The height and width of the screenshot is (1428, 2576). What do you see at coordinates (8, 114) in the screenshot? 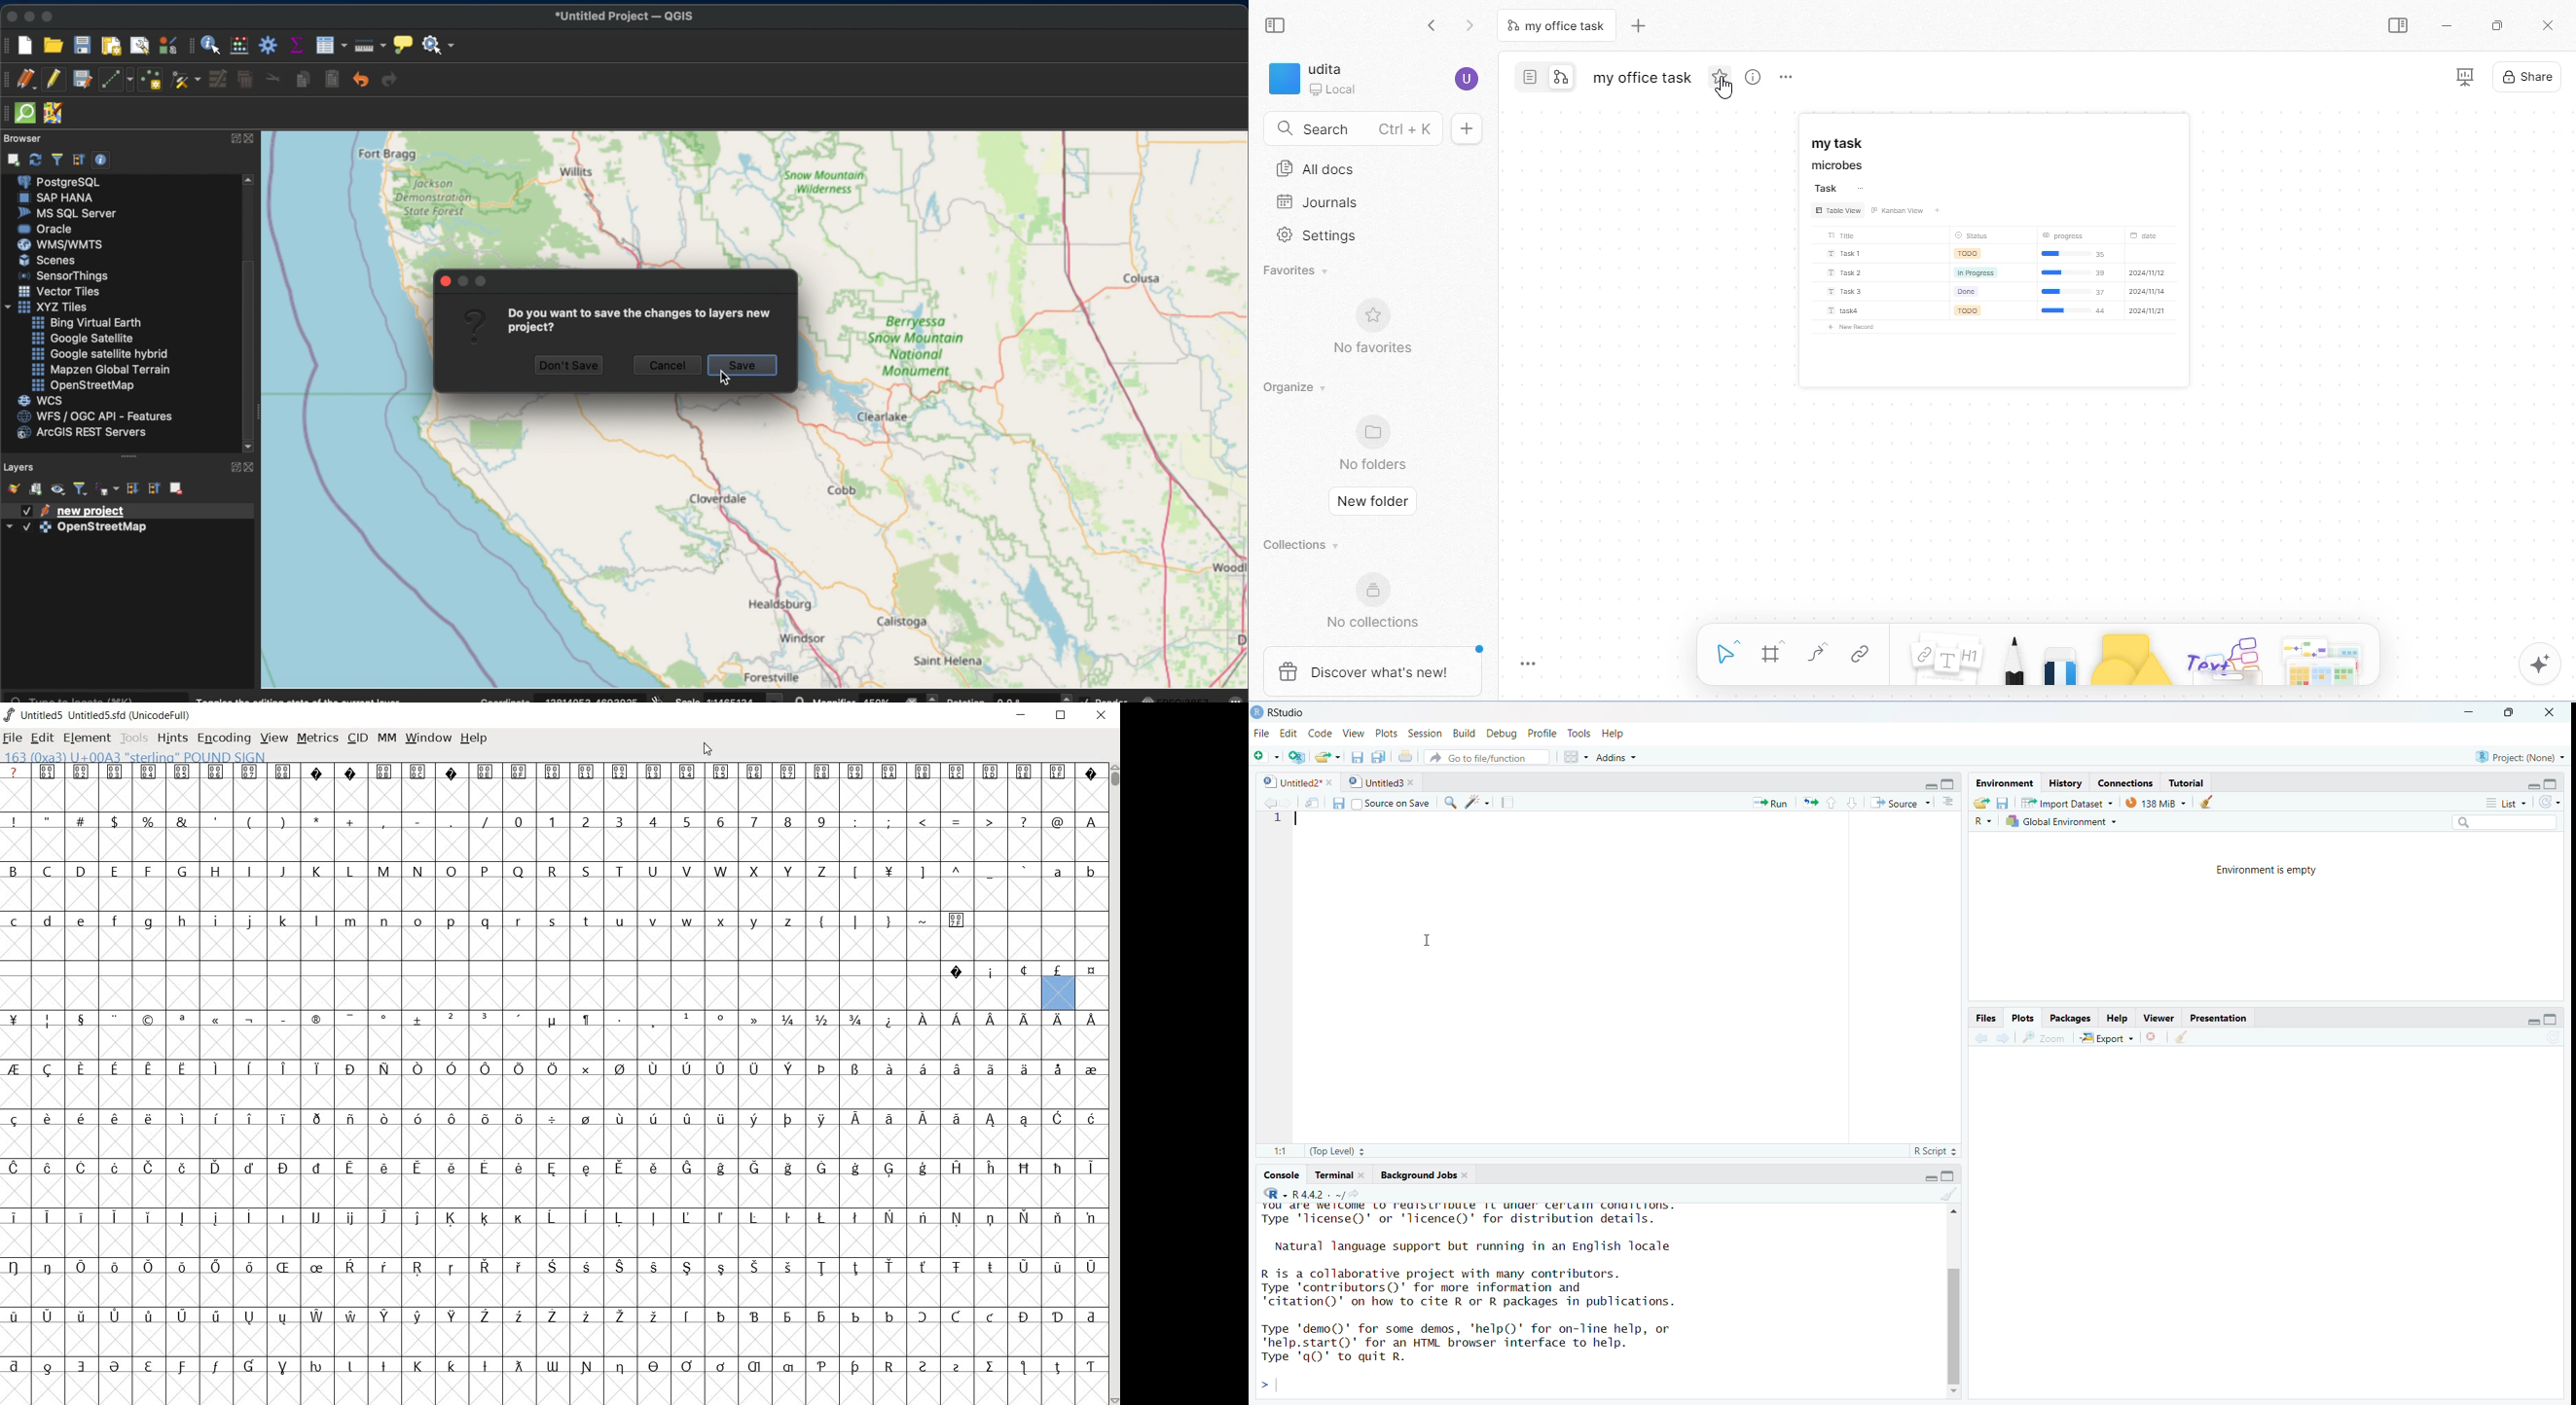
I see `drag handle` at bounding box center [8, 114].